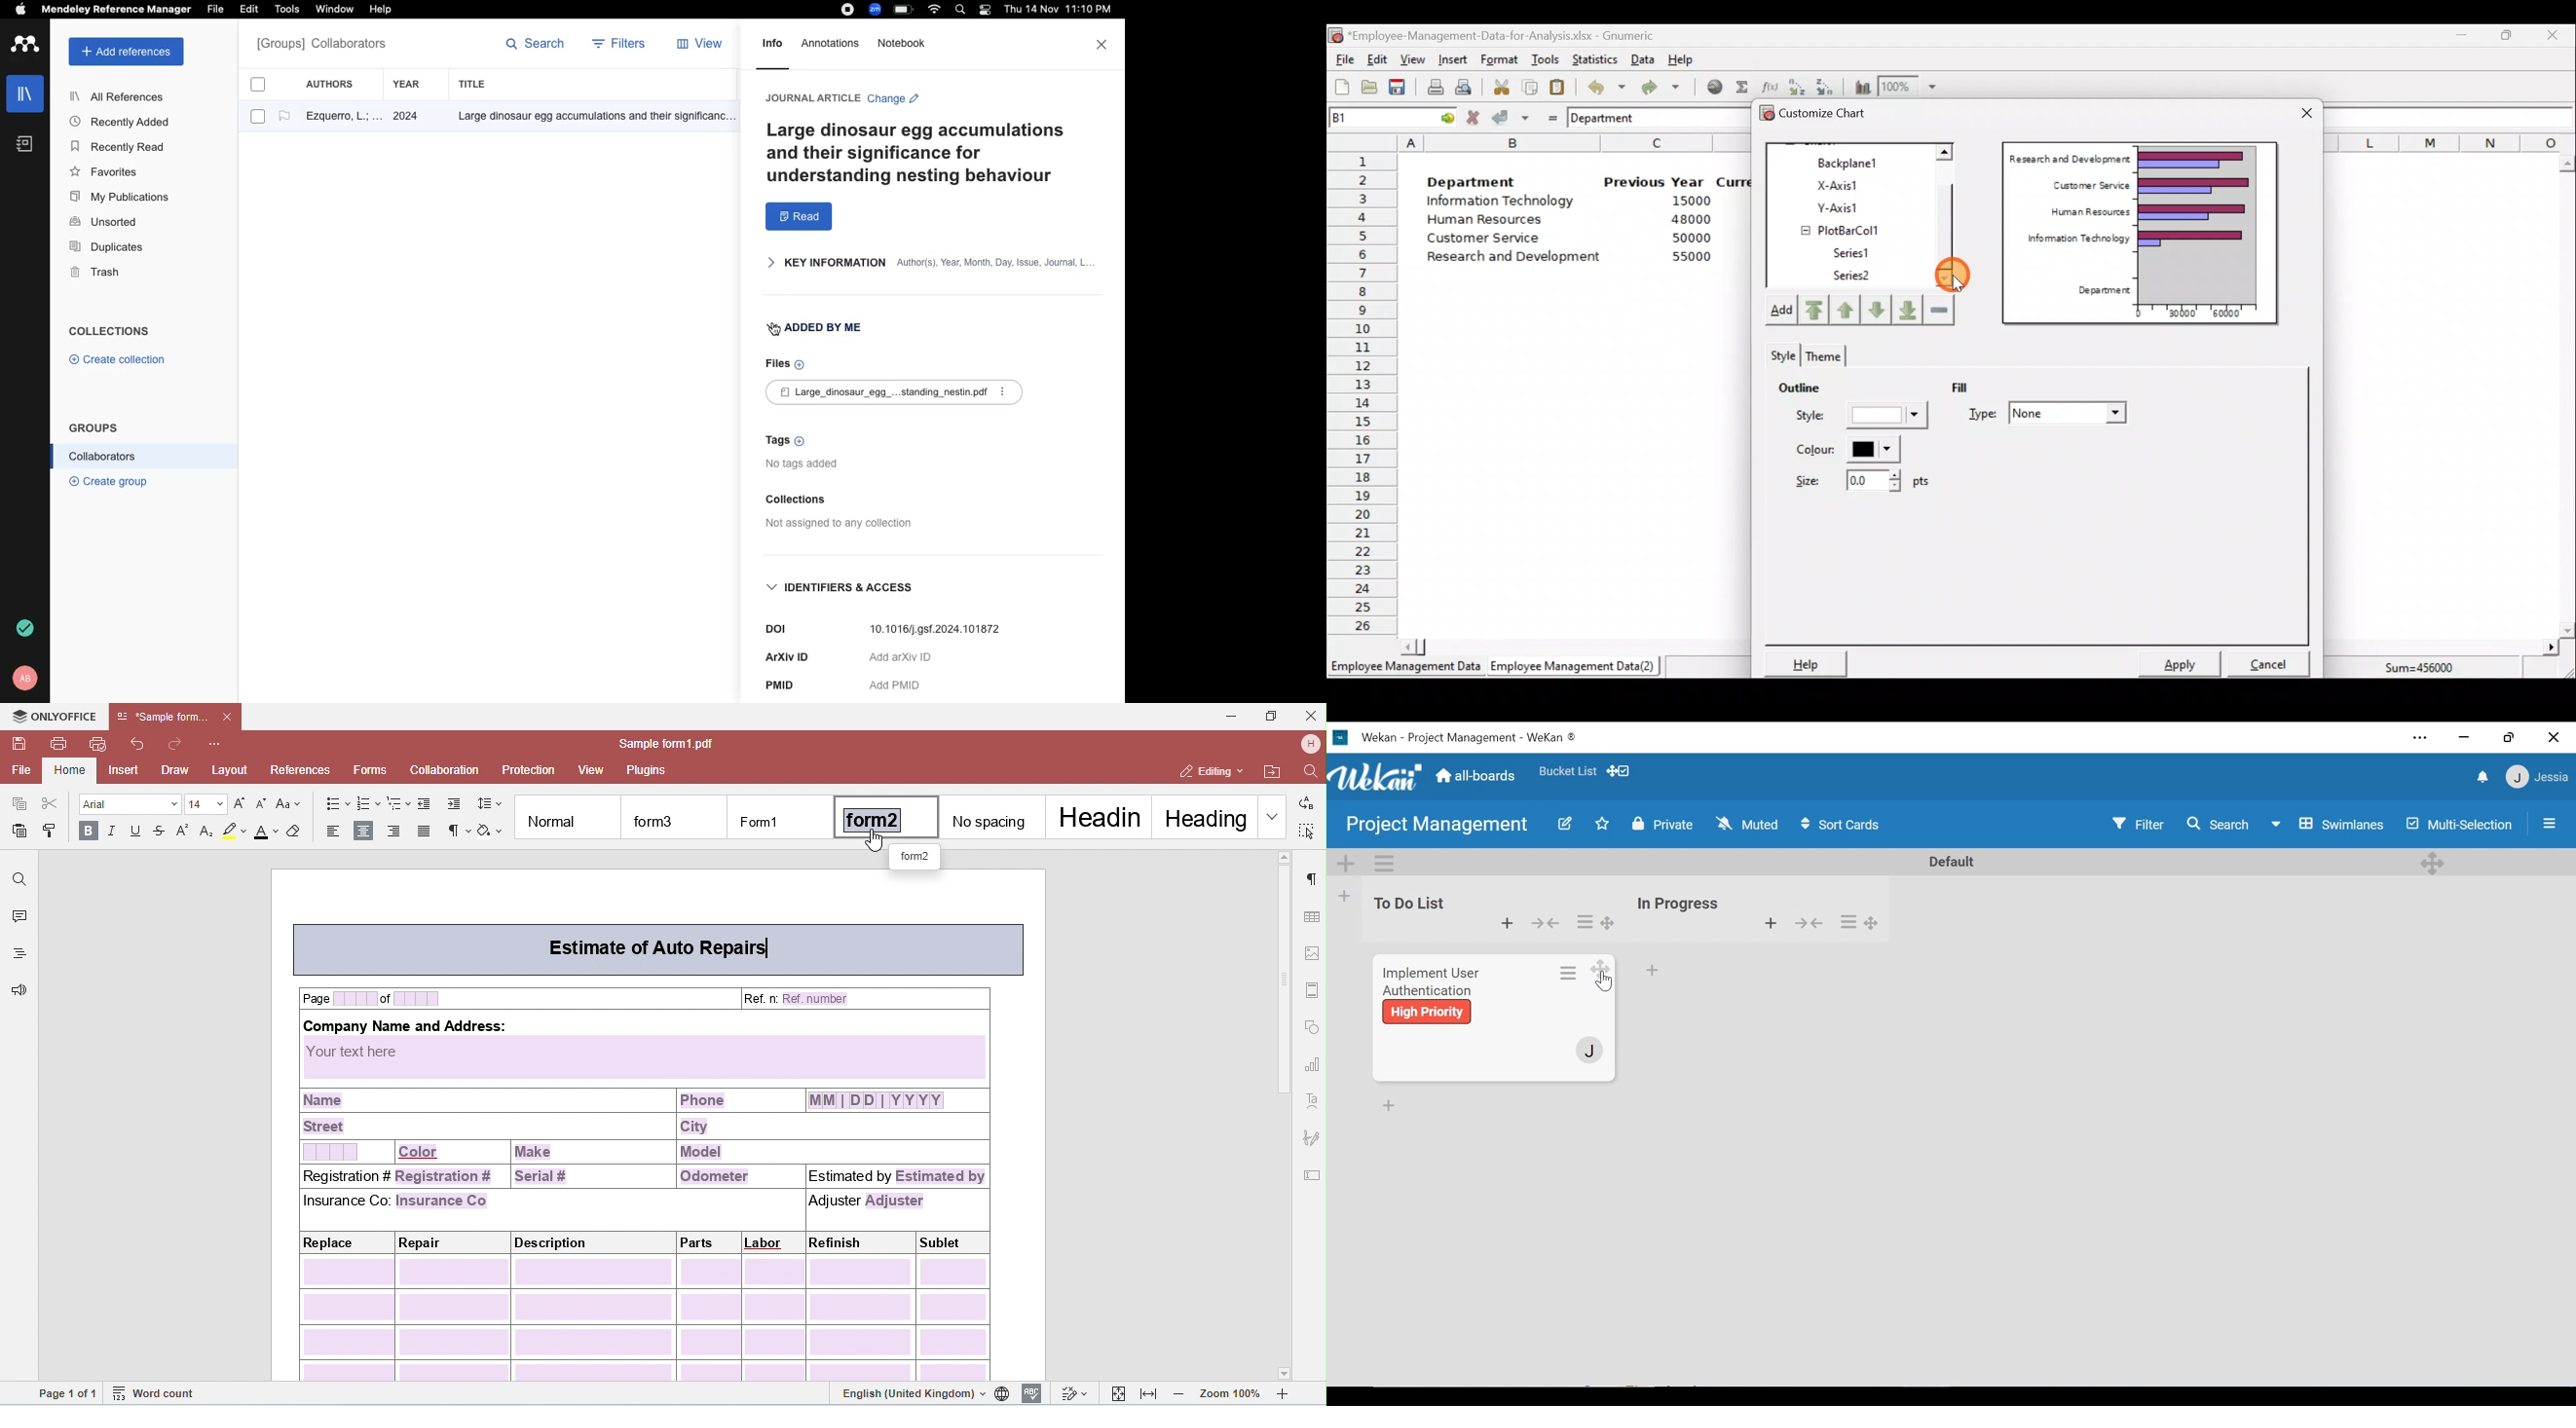 Image resolution: width=2576 pixels, height=1428 pixels. What do you see at coordinates (1439, 825) in the screenshot?
I see `Project Management` at bounding box center [1439, 825].